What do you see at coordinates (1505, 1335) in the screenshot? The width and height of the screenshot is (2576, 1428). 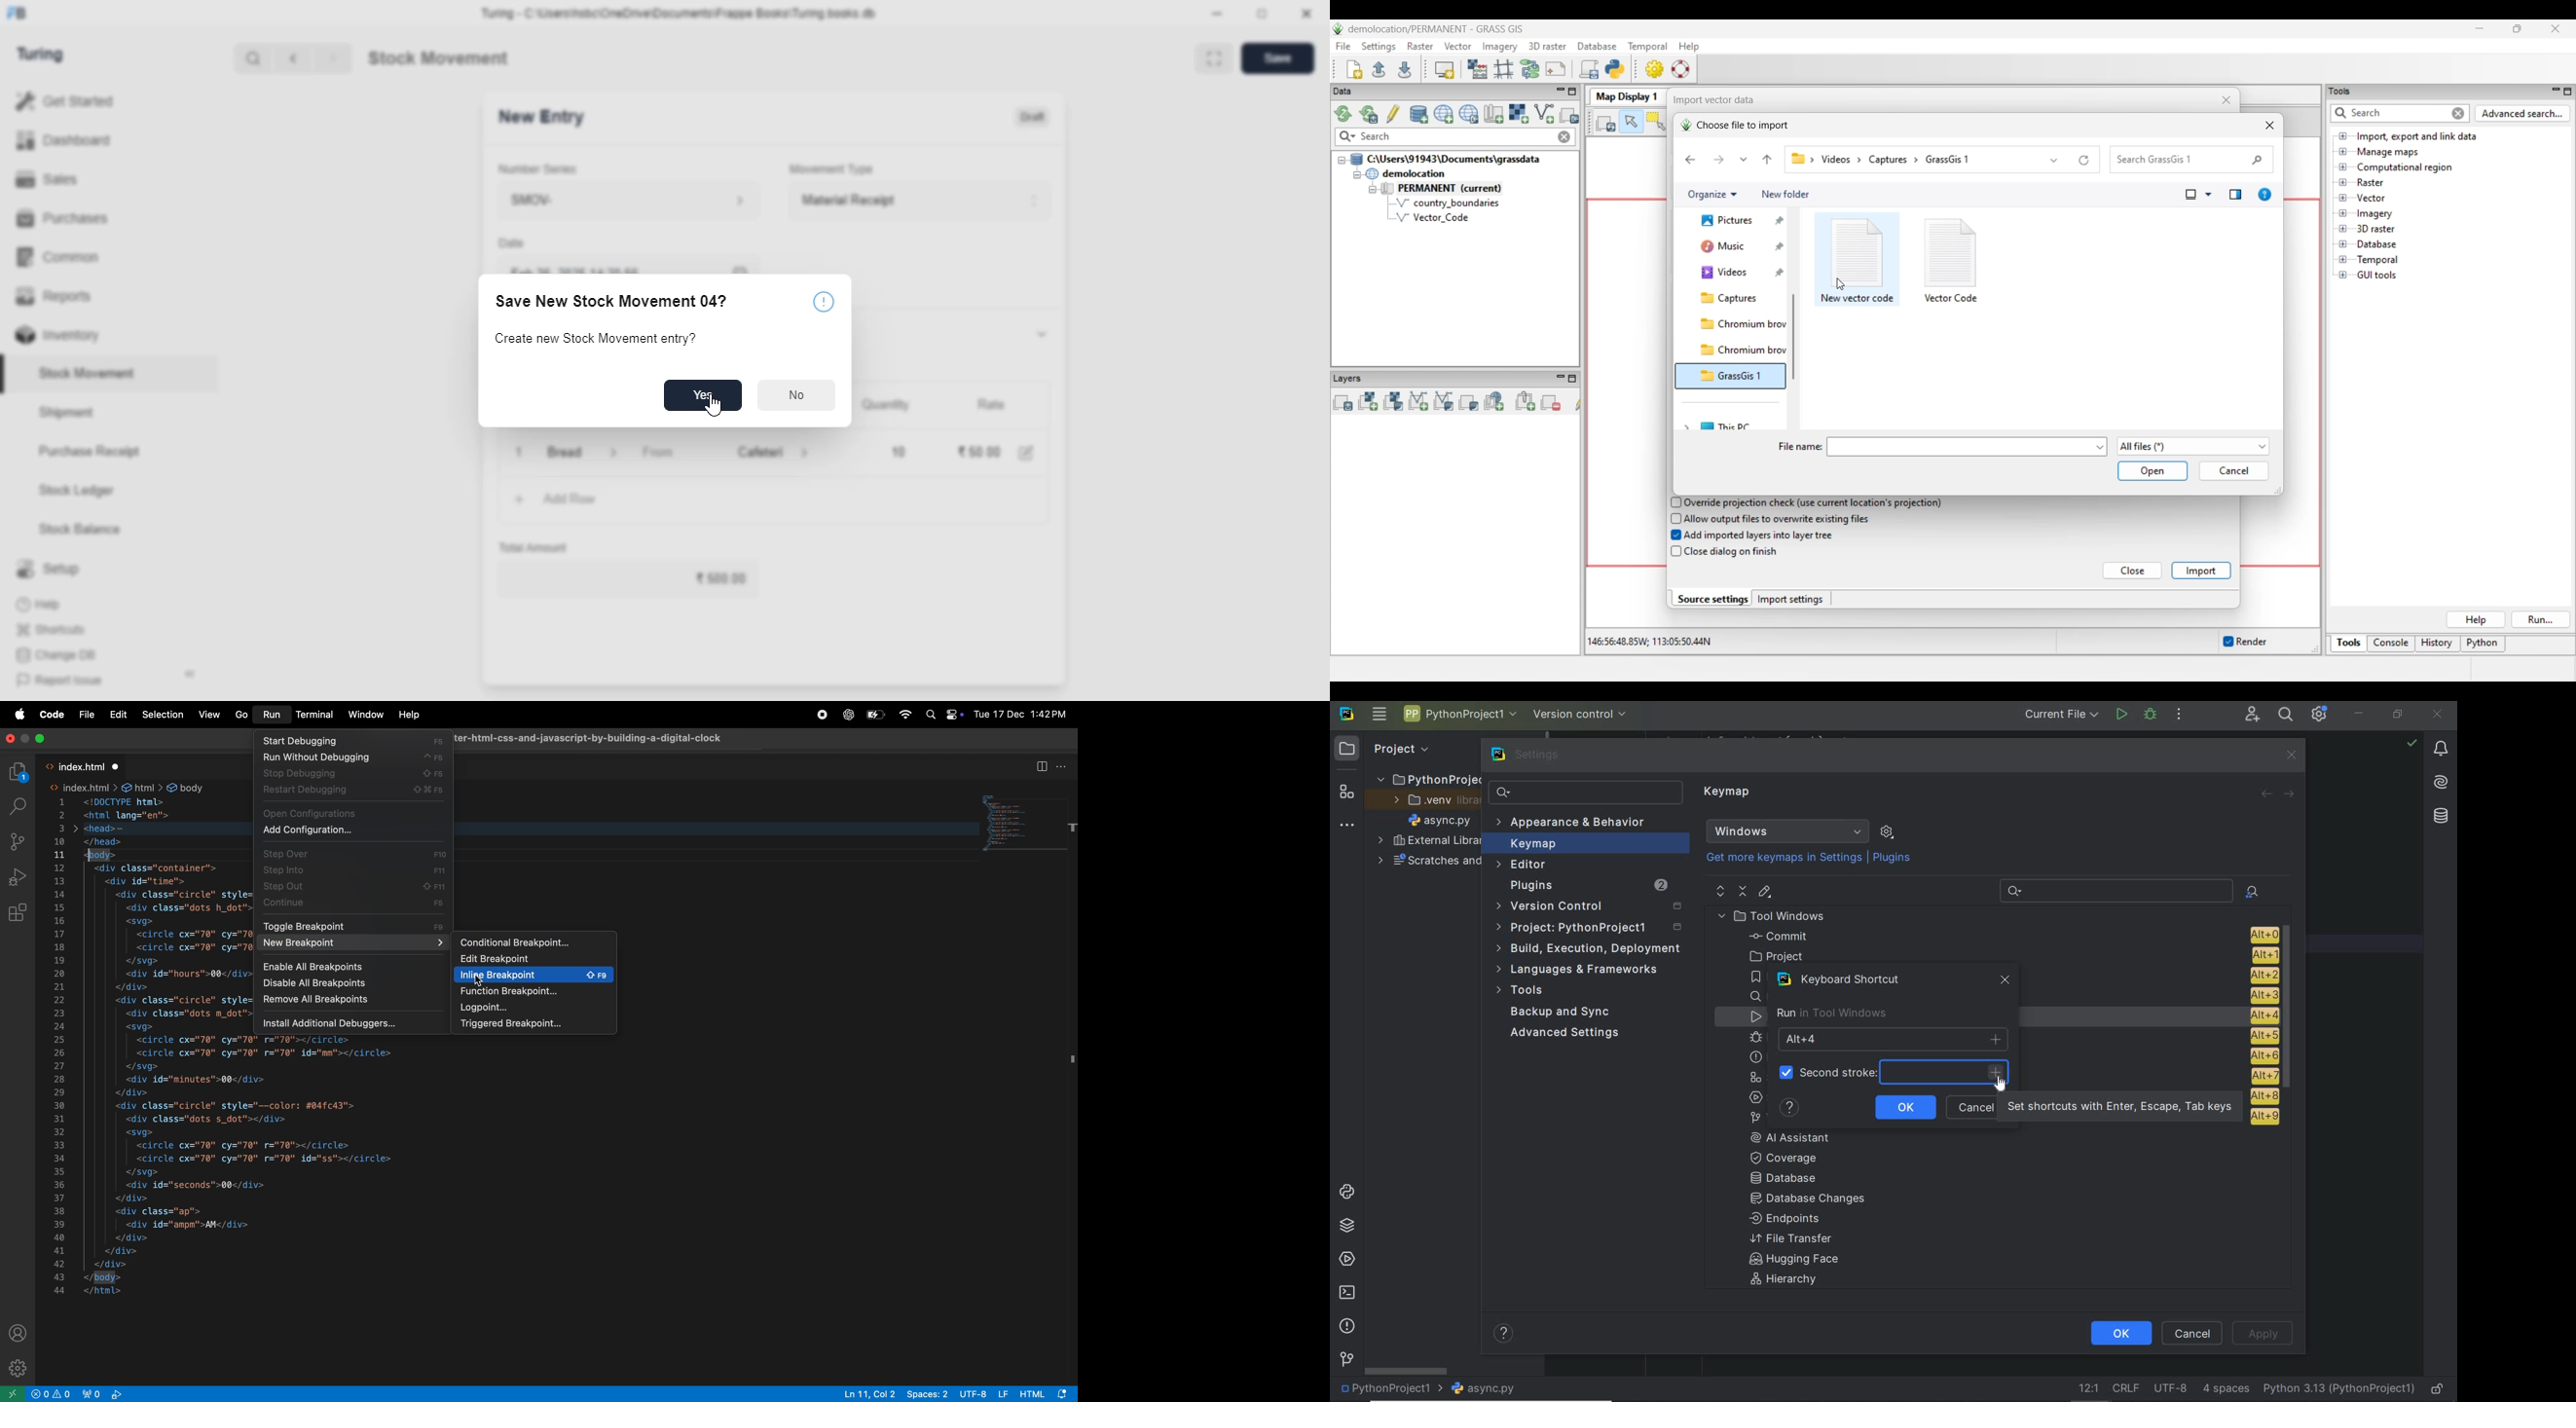 I see `help` at bounding box center [1505, 1335].